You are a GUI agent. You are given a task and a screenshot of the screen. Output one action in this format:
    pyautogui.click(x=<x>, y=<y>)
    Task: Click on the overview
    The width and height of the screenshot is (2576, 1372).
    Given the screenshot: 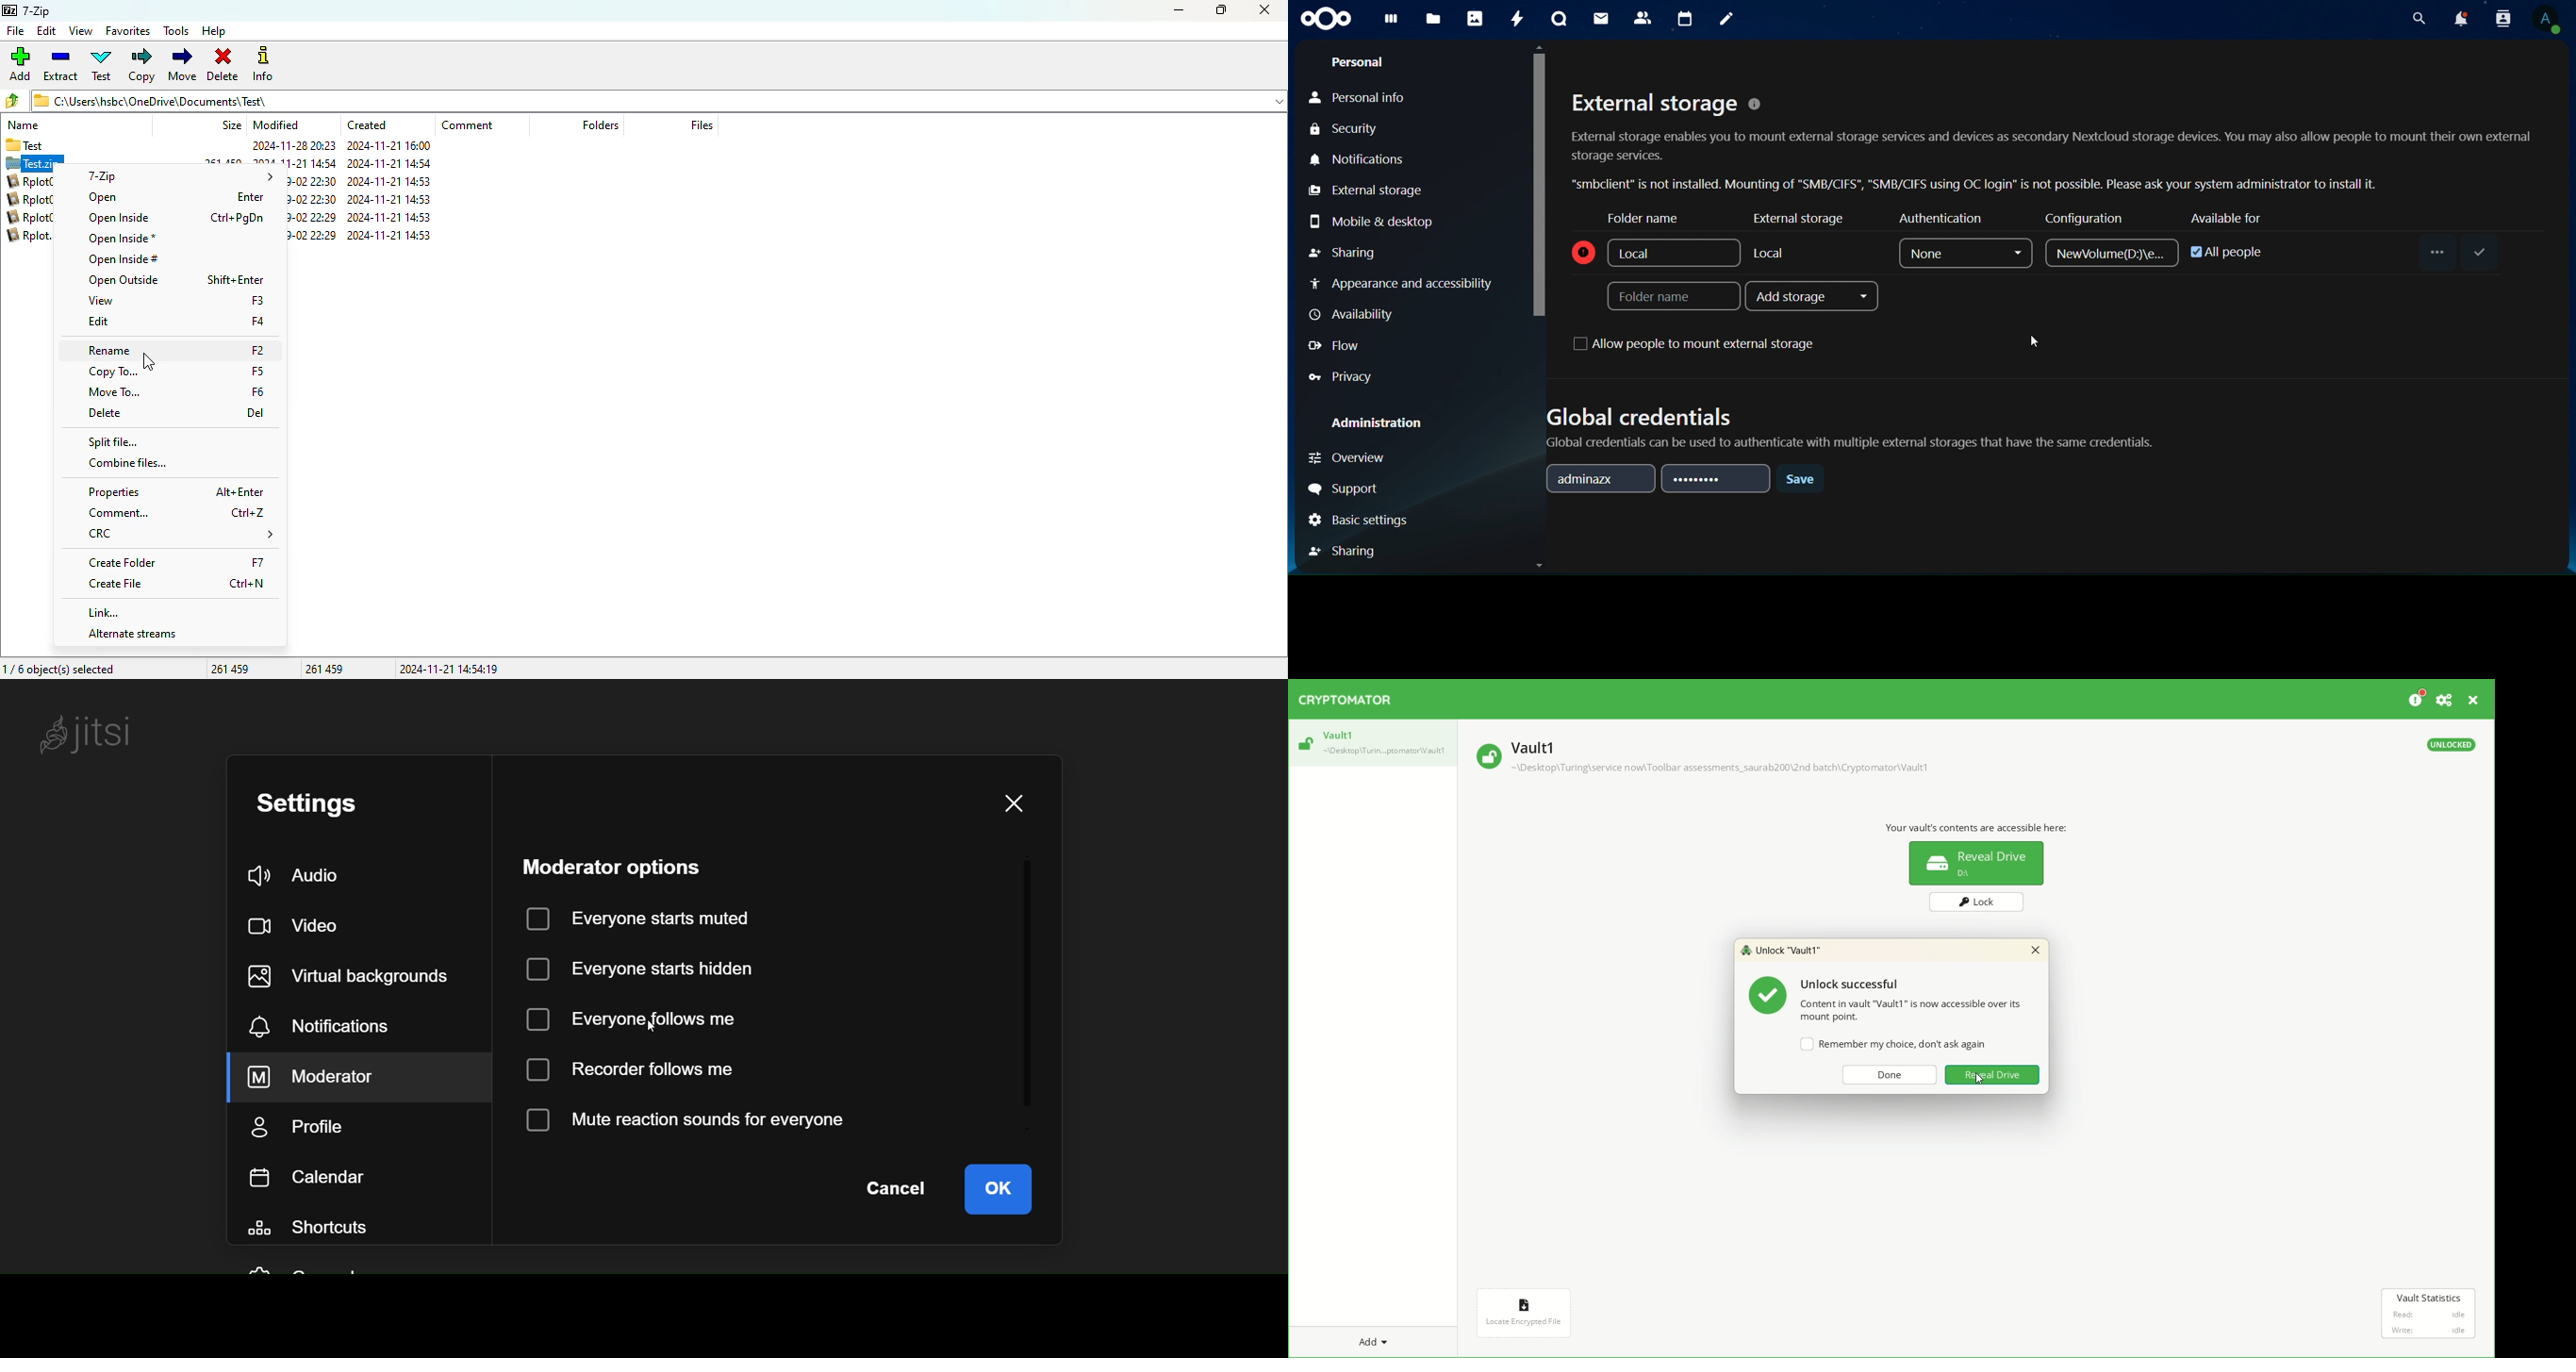 What is the action you would take?
    pyautogui.click(x=1352, y=460)
    